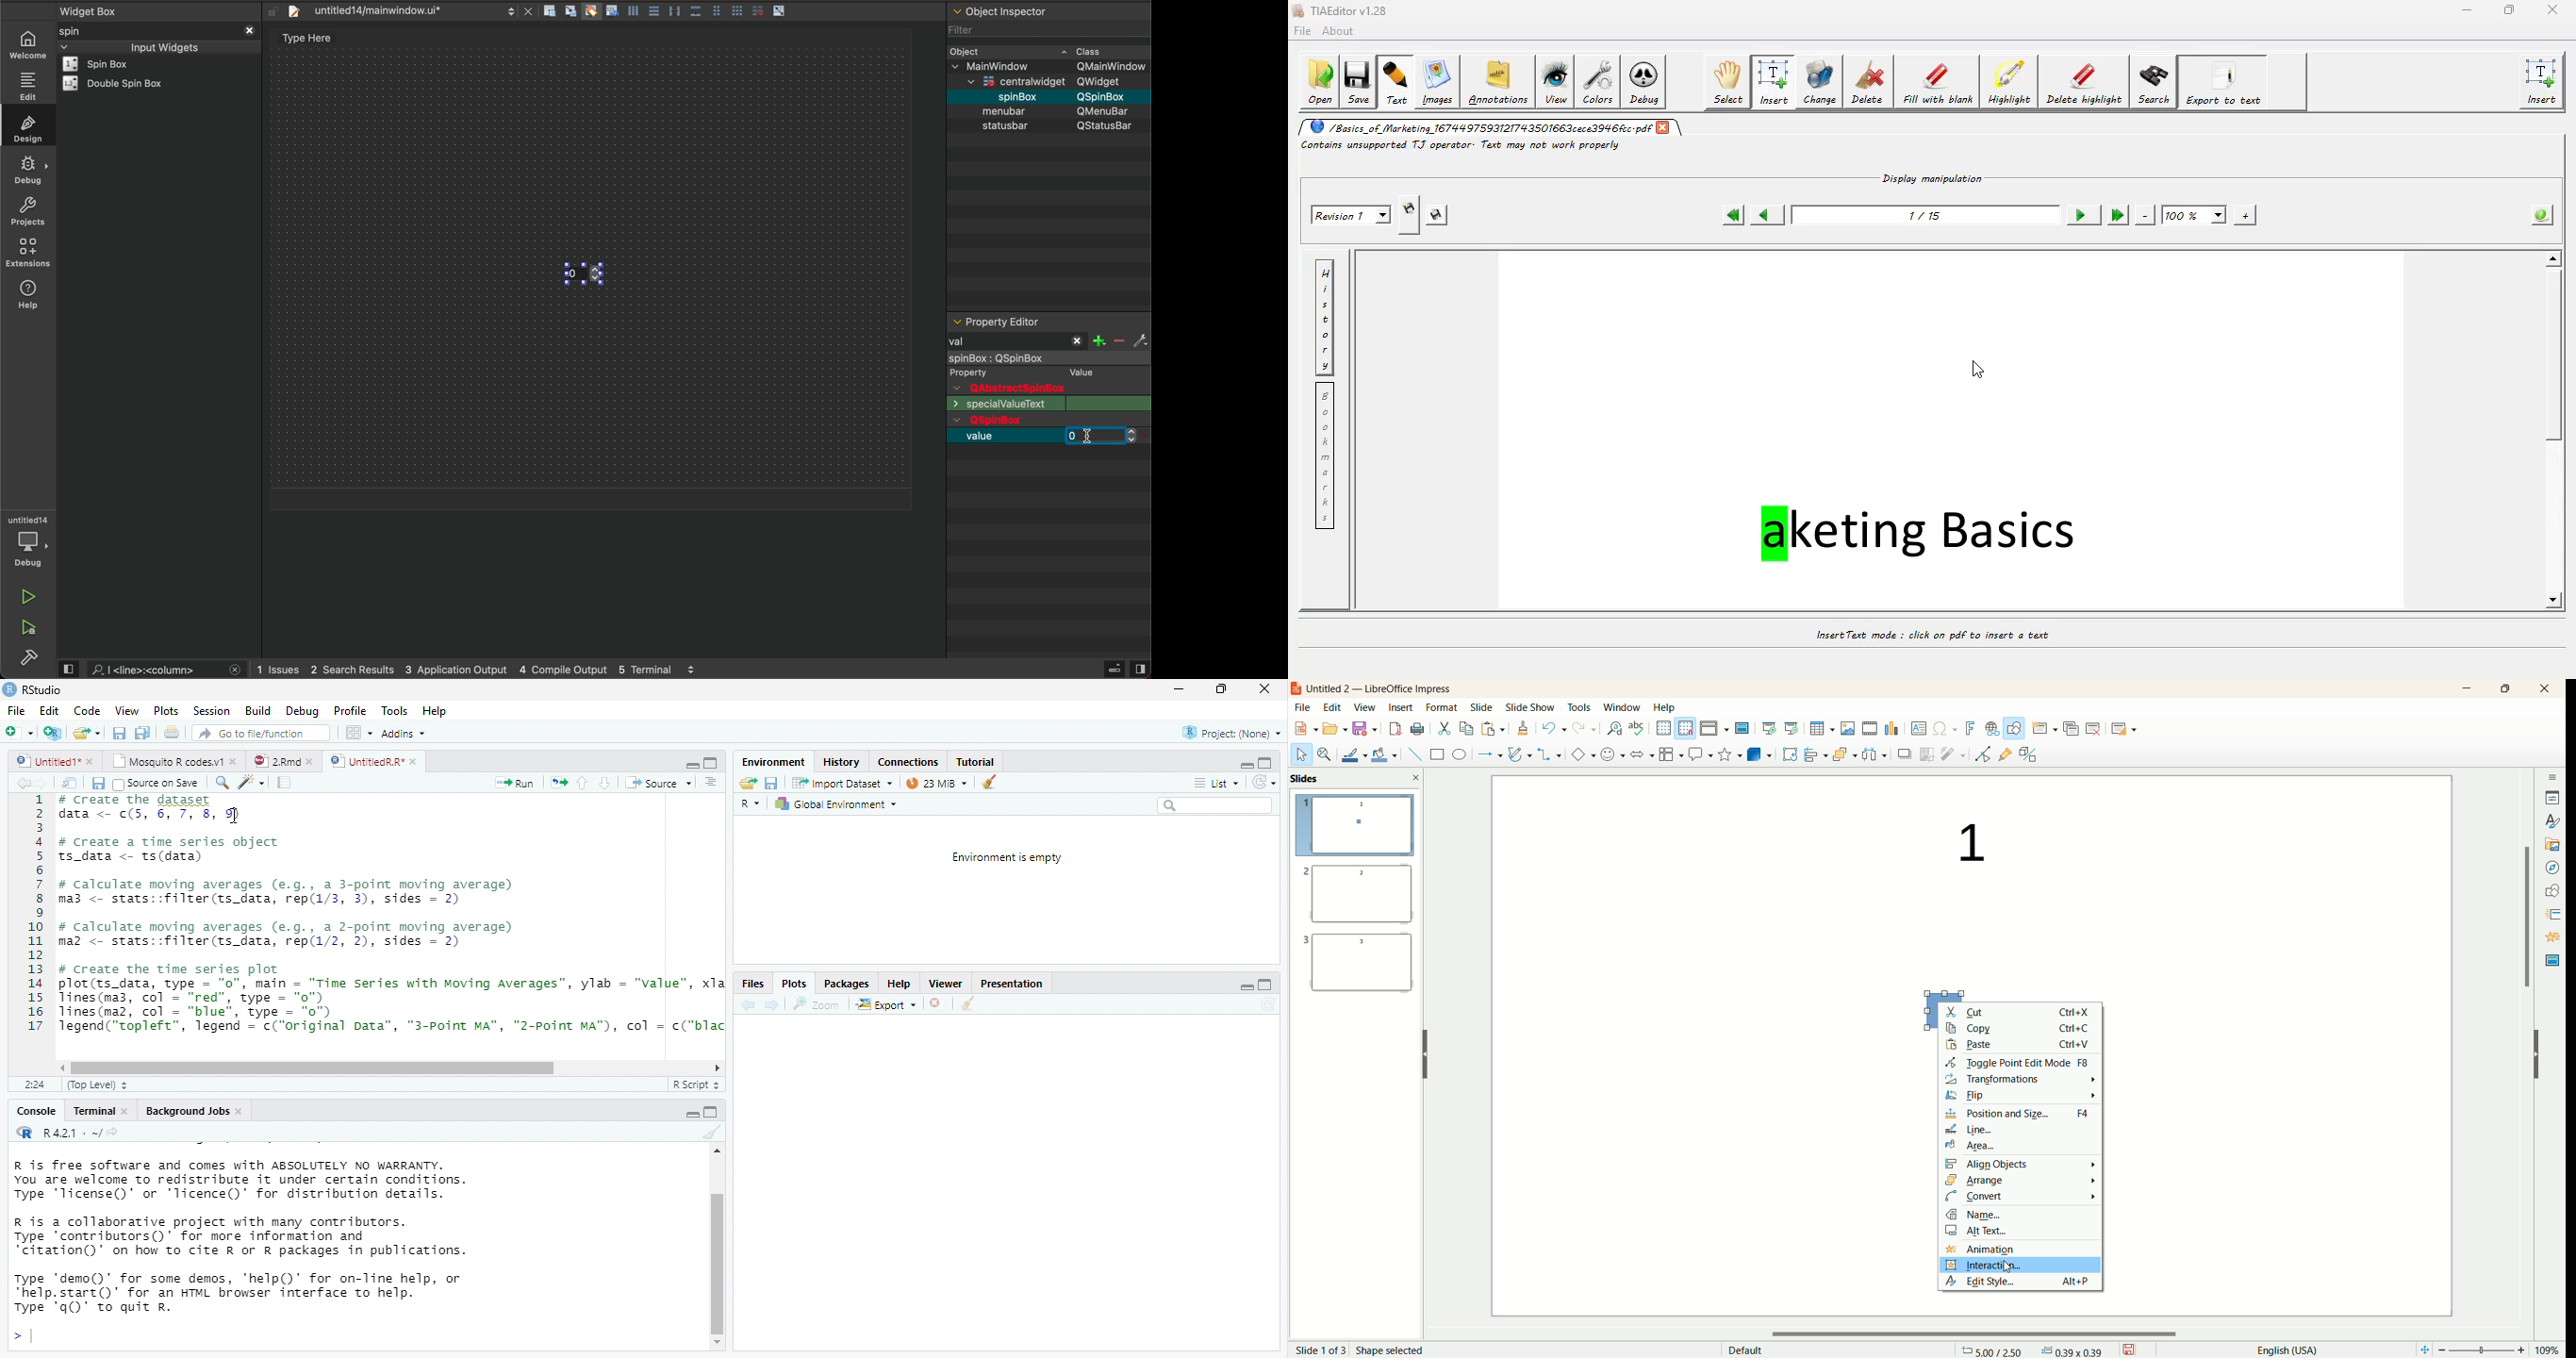 Image resolution: width=2576 pixels, height=1372 pixels. I want to click on Refresh, so click(1264, 783).